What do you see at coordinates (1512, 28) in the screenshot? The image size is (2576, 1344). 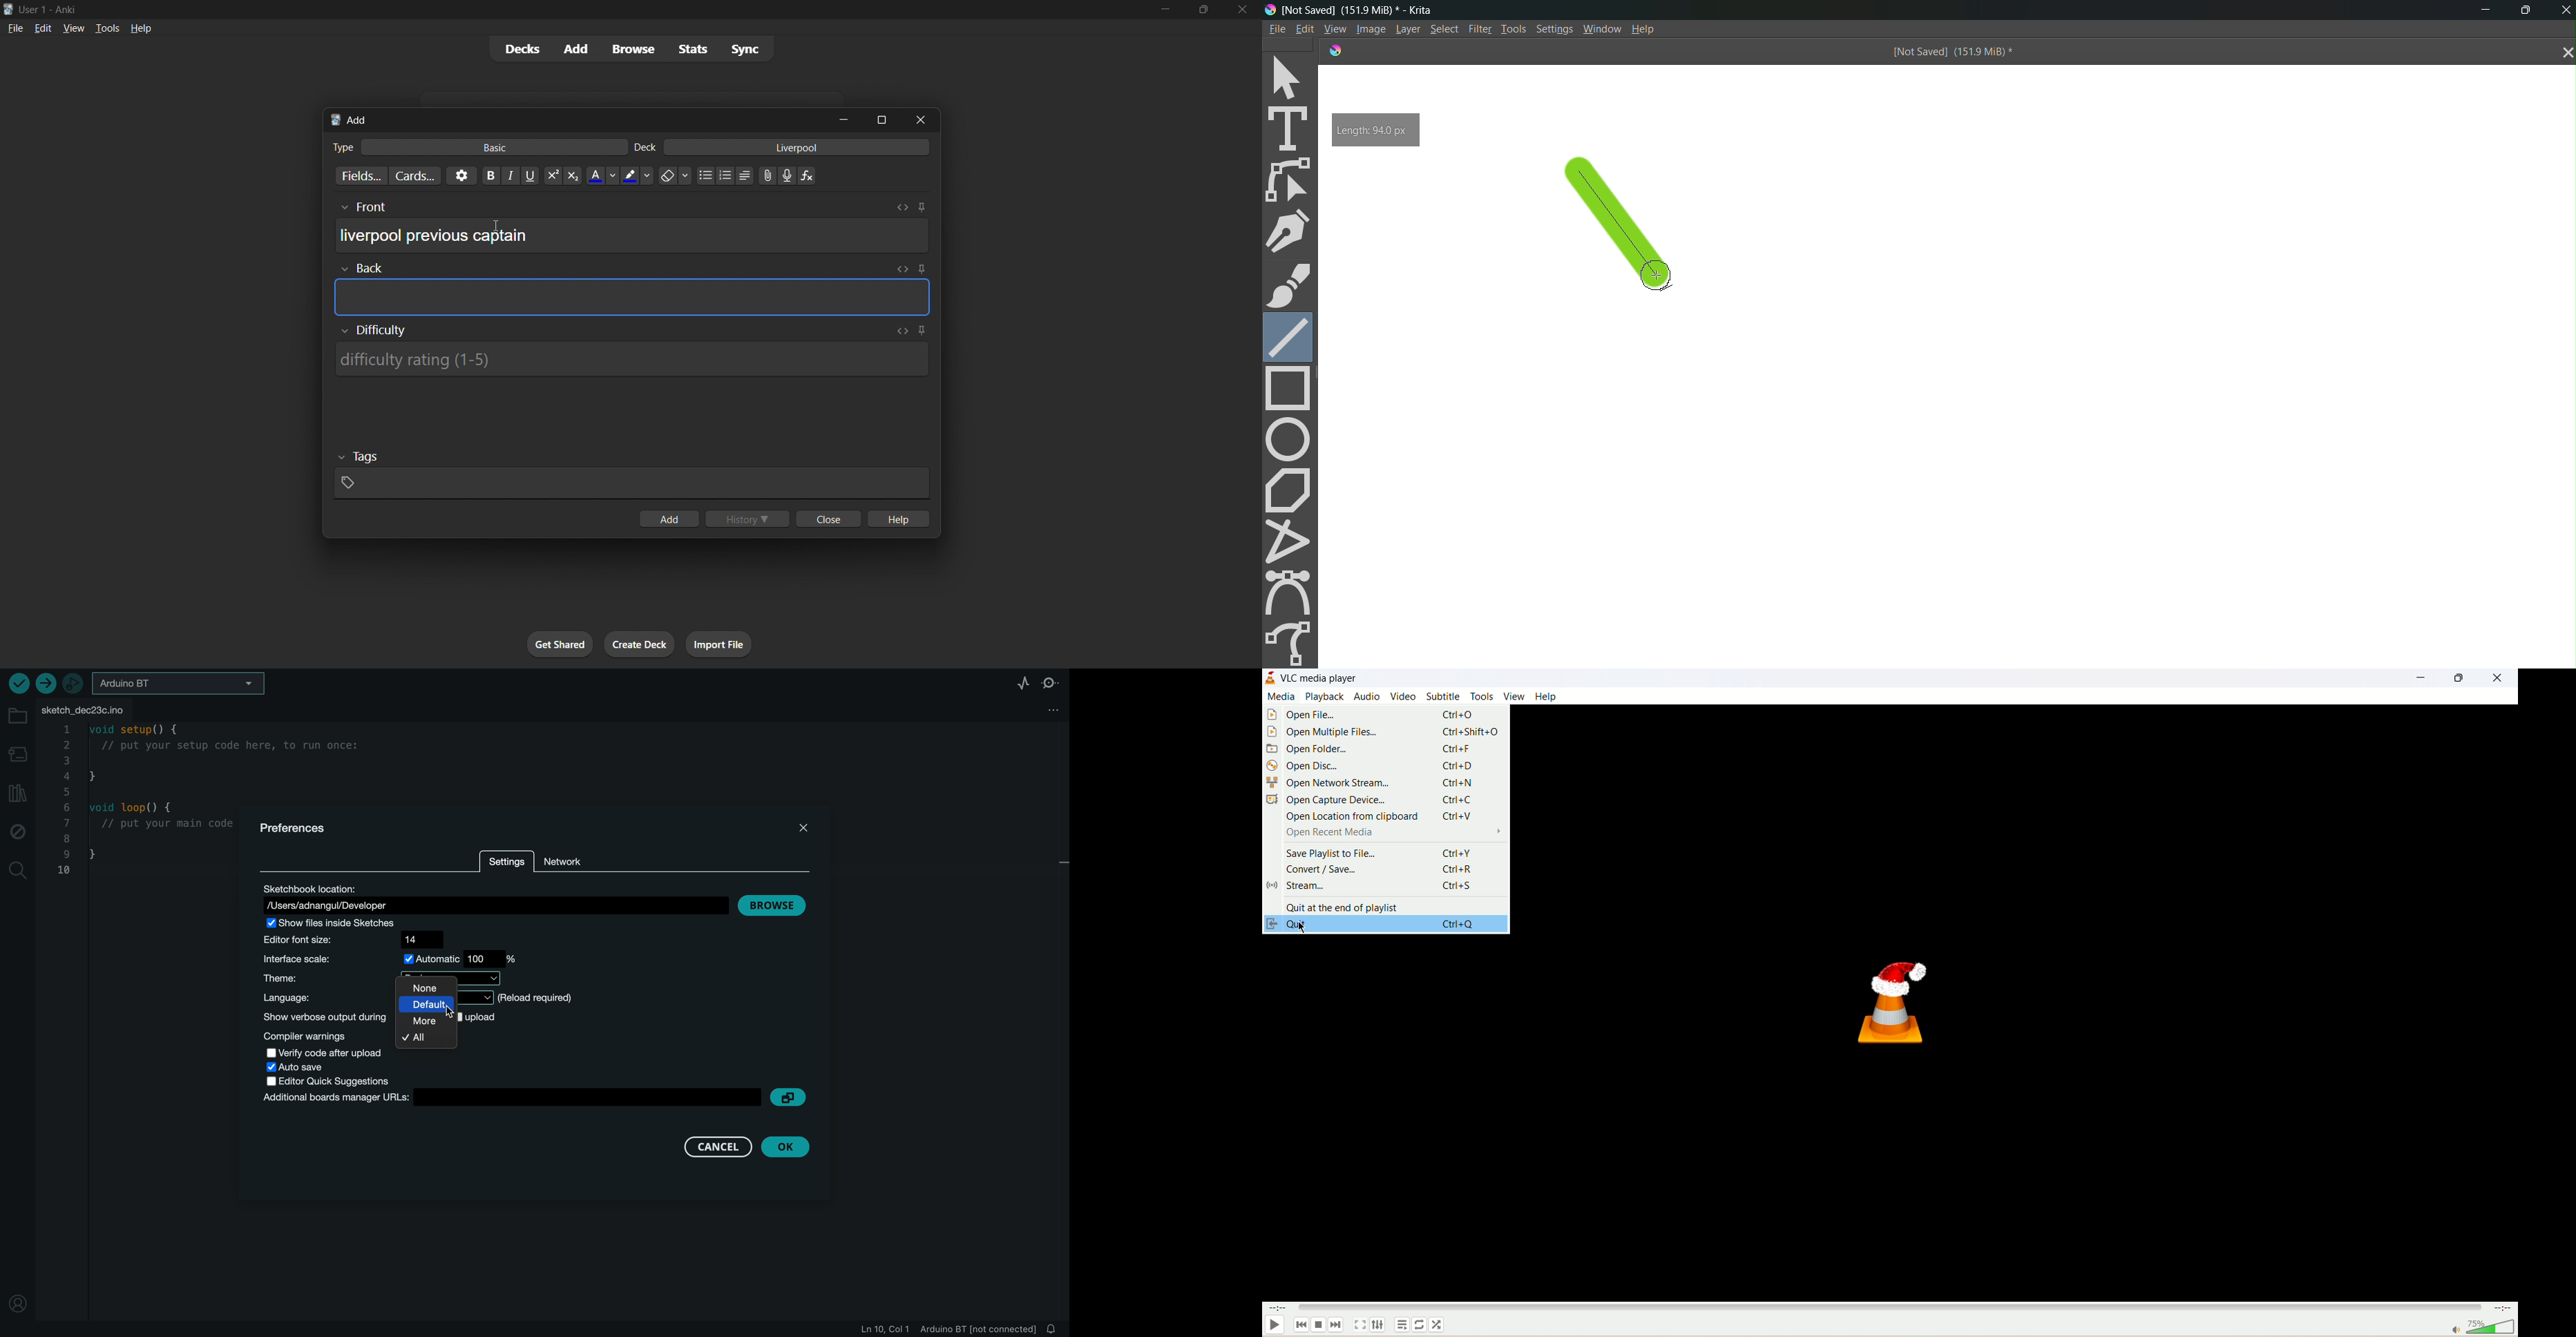 I see `Tools` at bounding box center [1512, 28].